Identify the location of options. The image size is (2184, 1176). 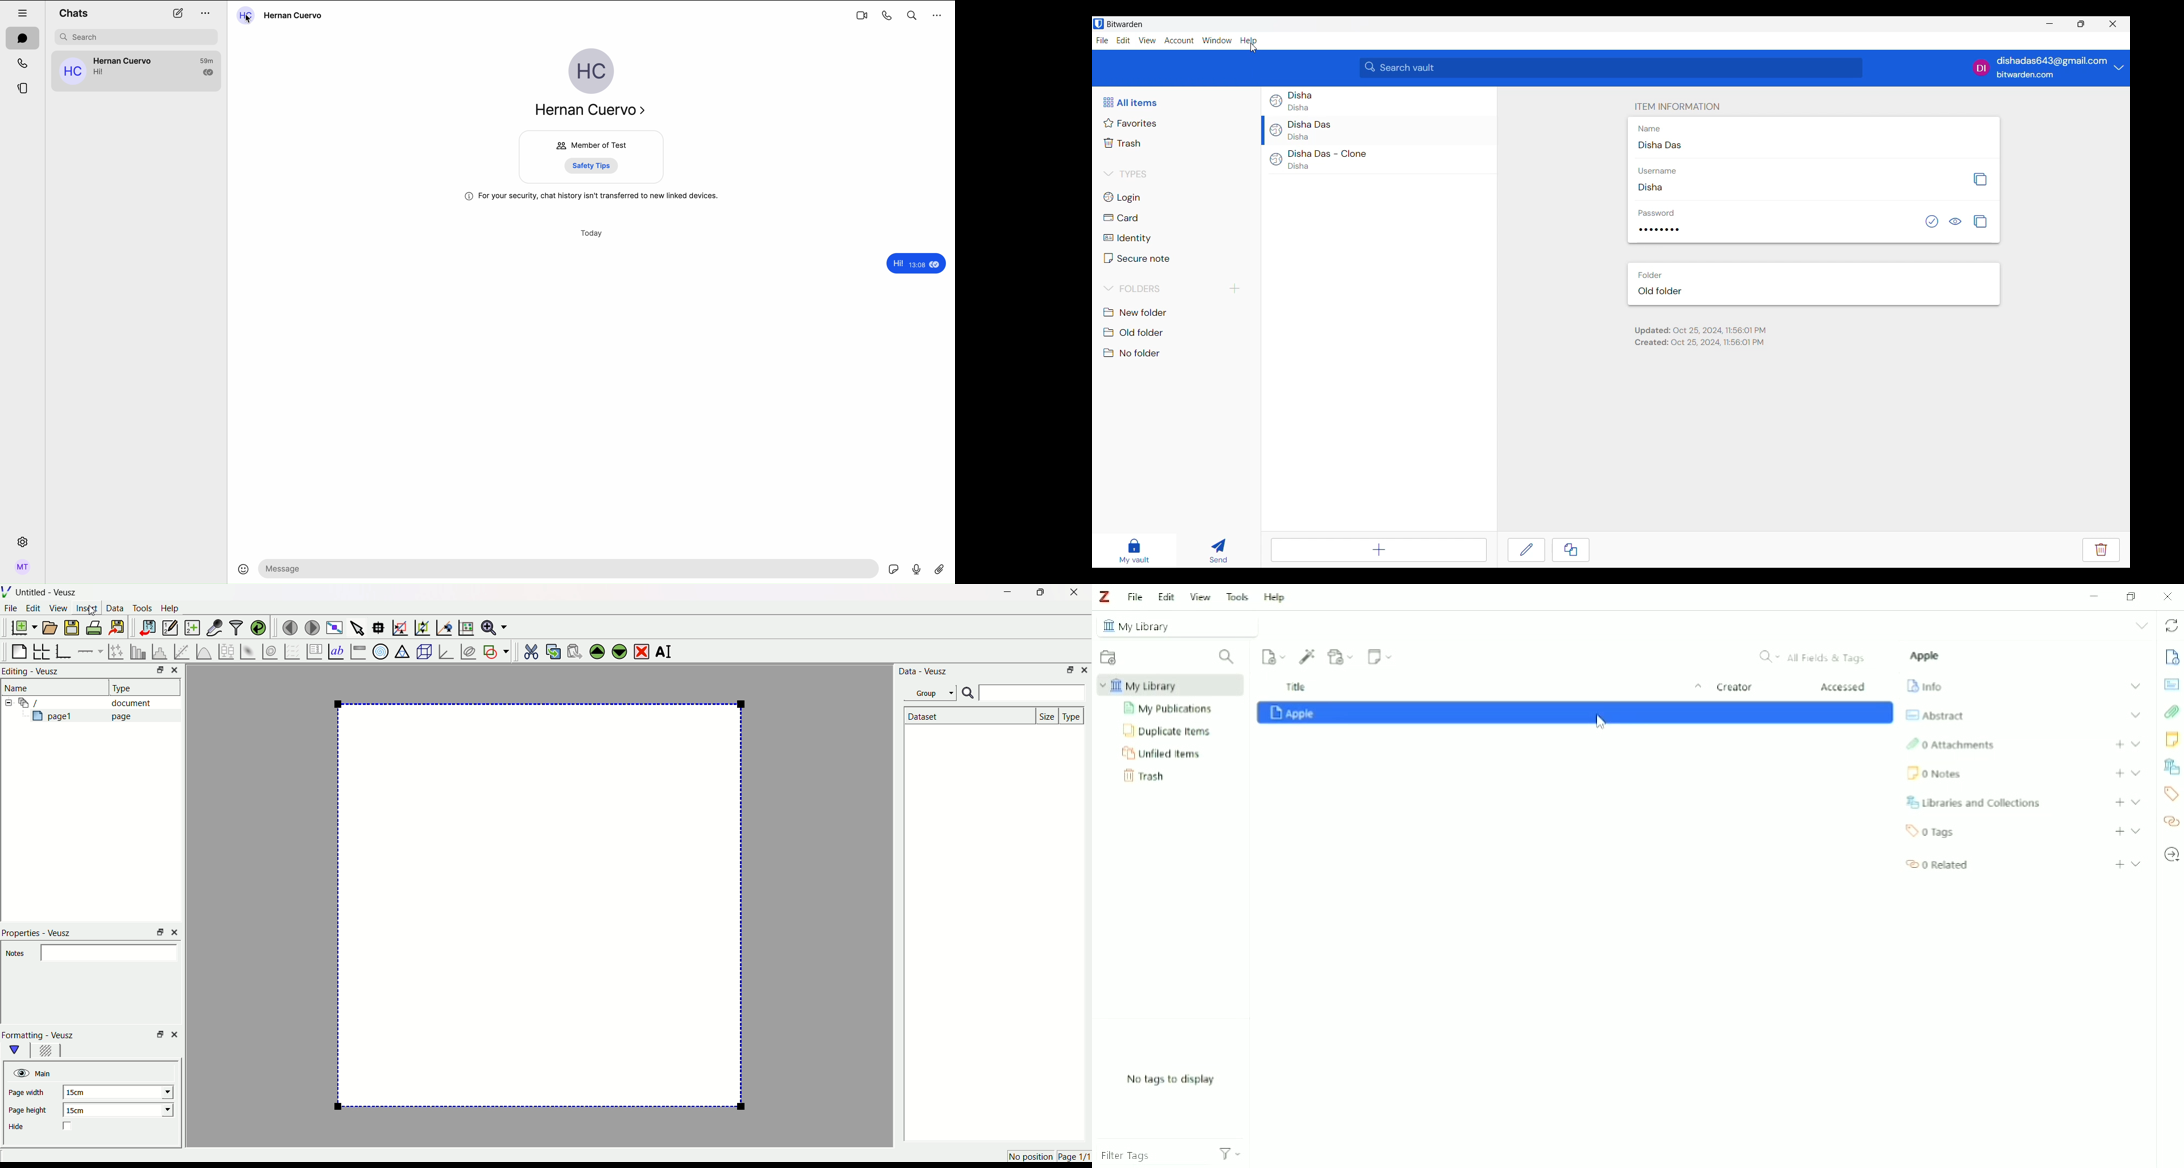
(205, 14).